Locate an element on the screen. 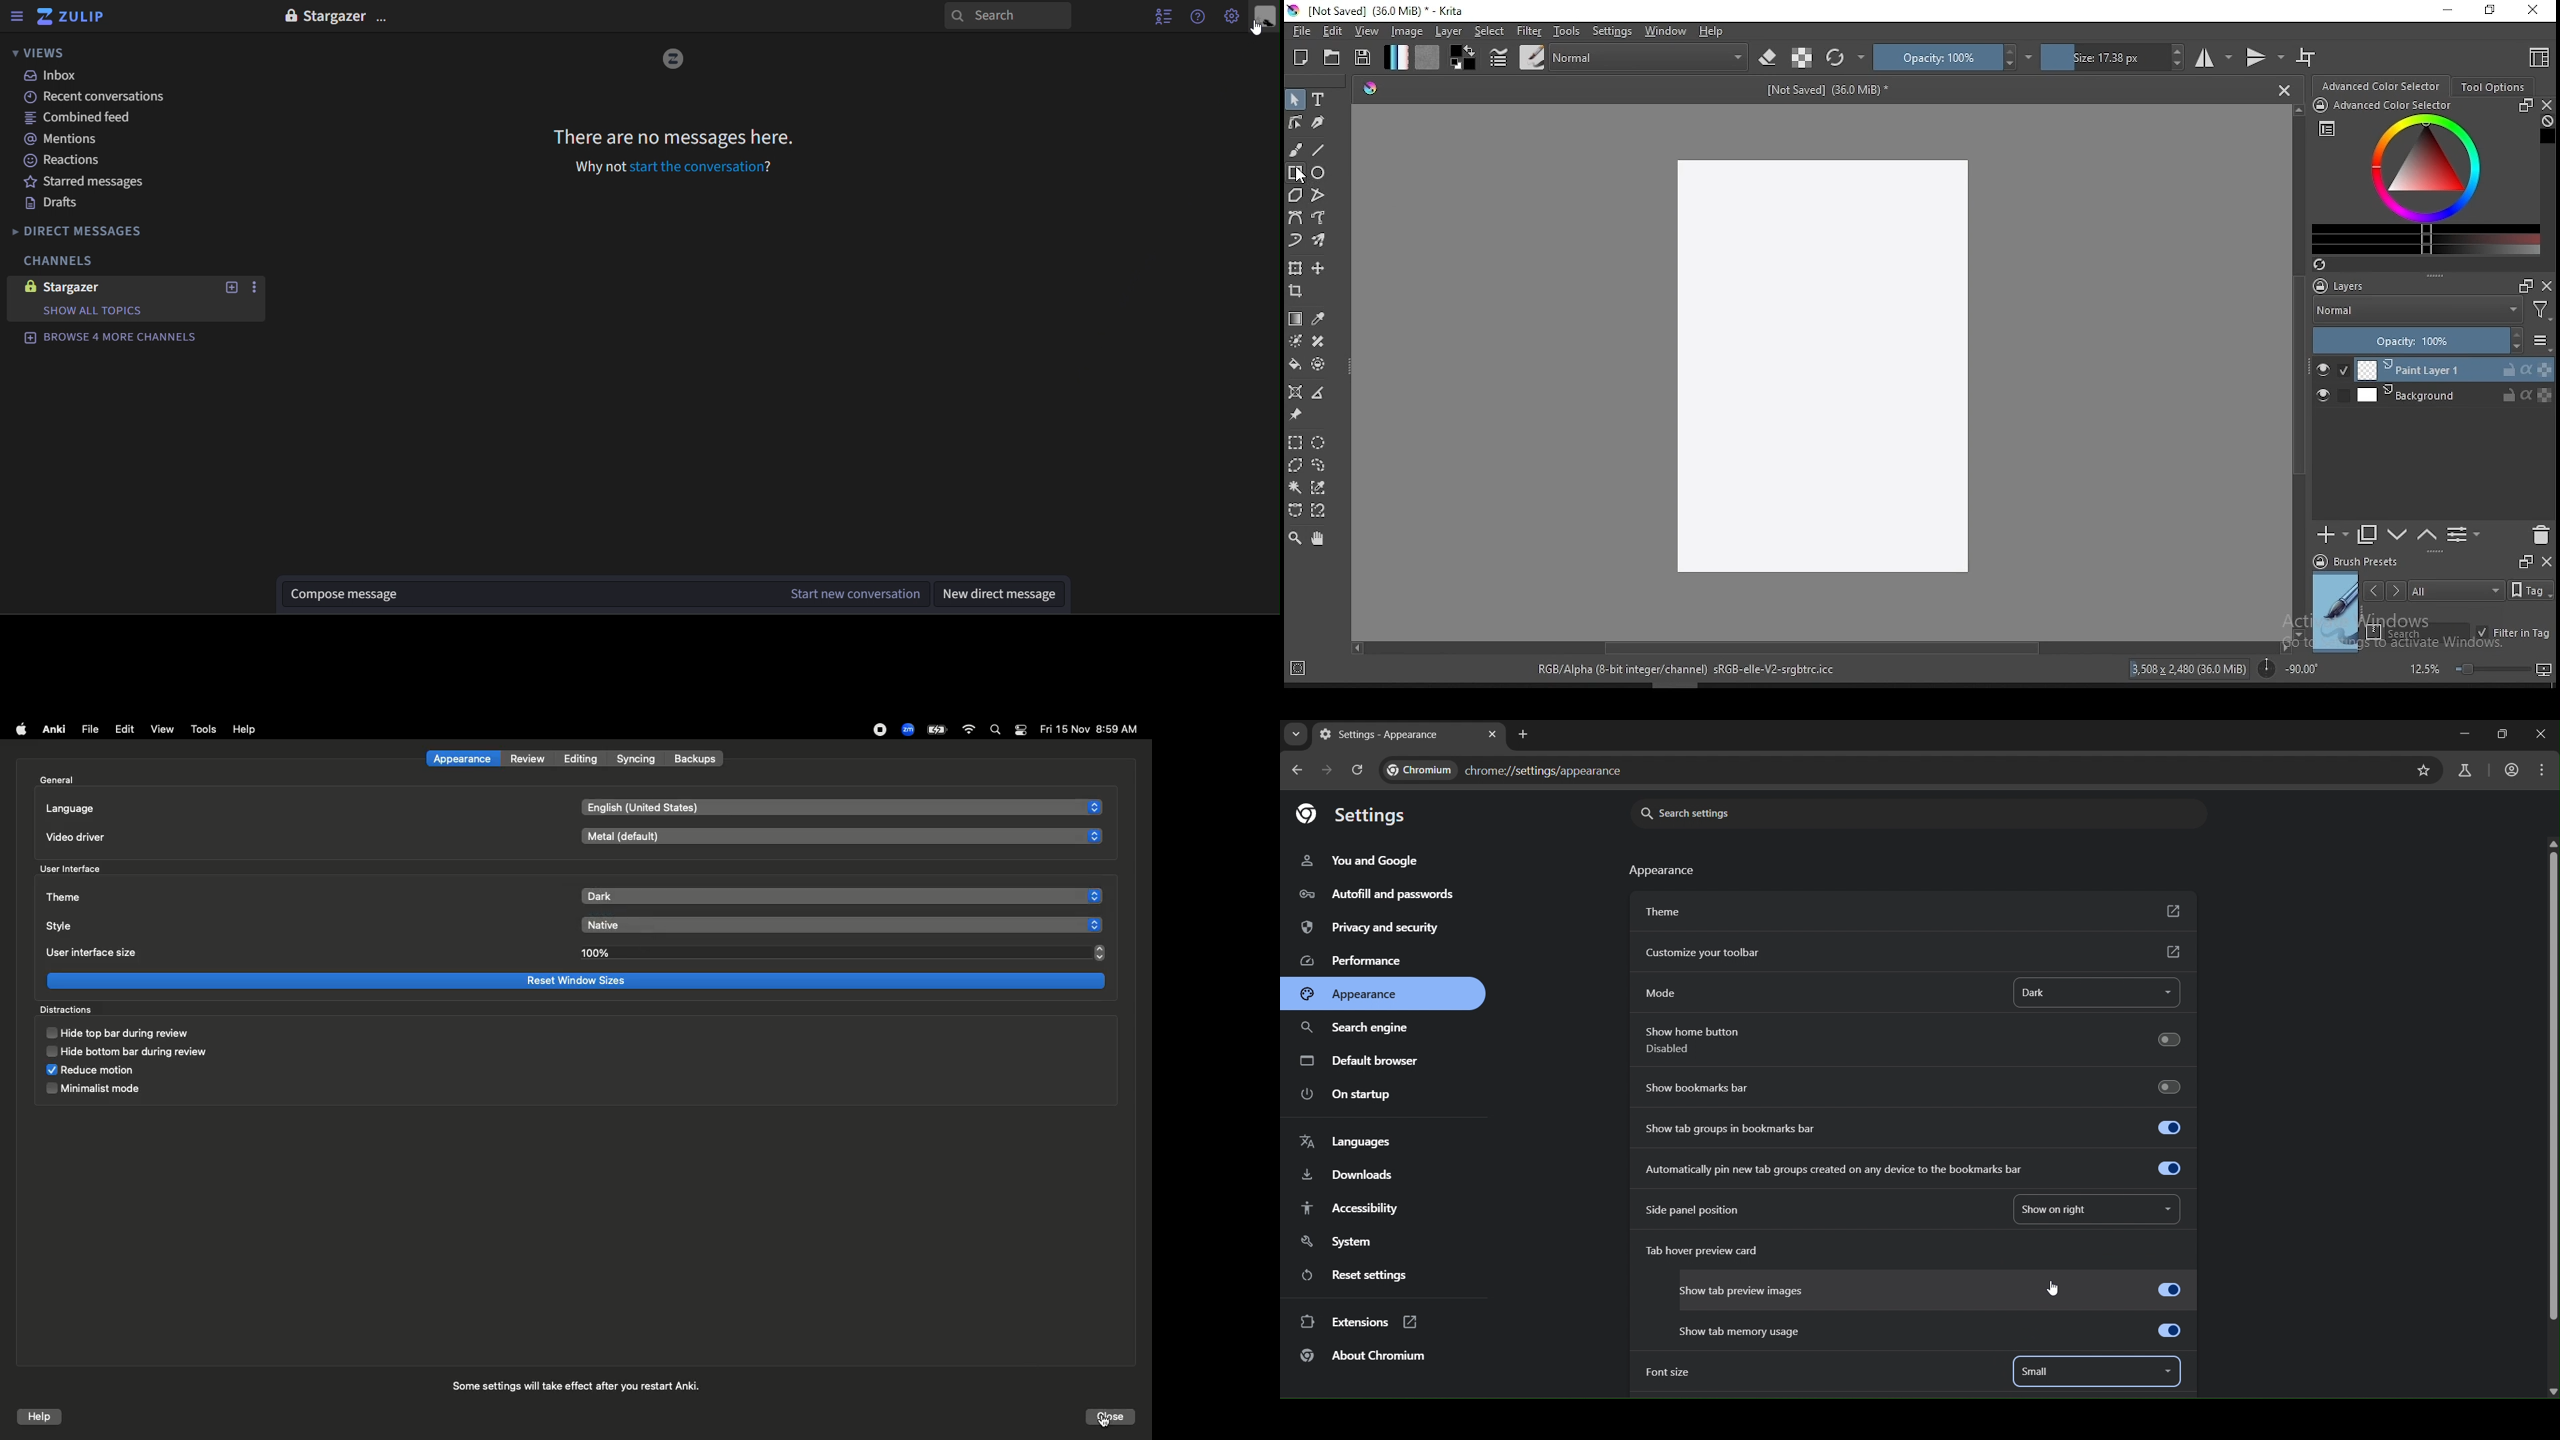 This screenshot has width=2576, height=1456. save is located at coordinates (1363, 58).